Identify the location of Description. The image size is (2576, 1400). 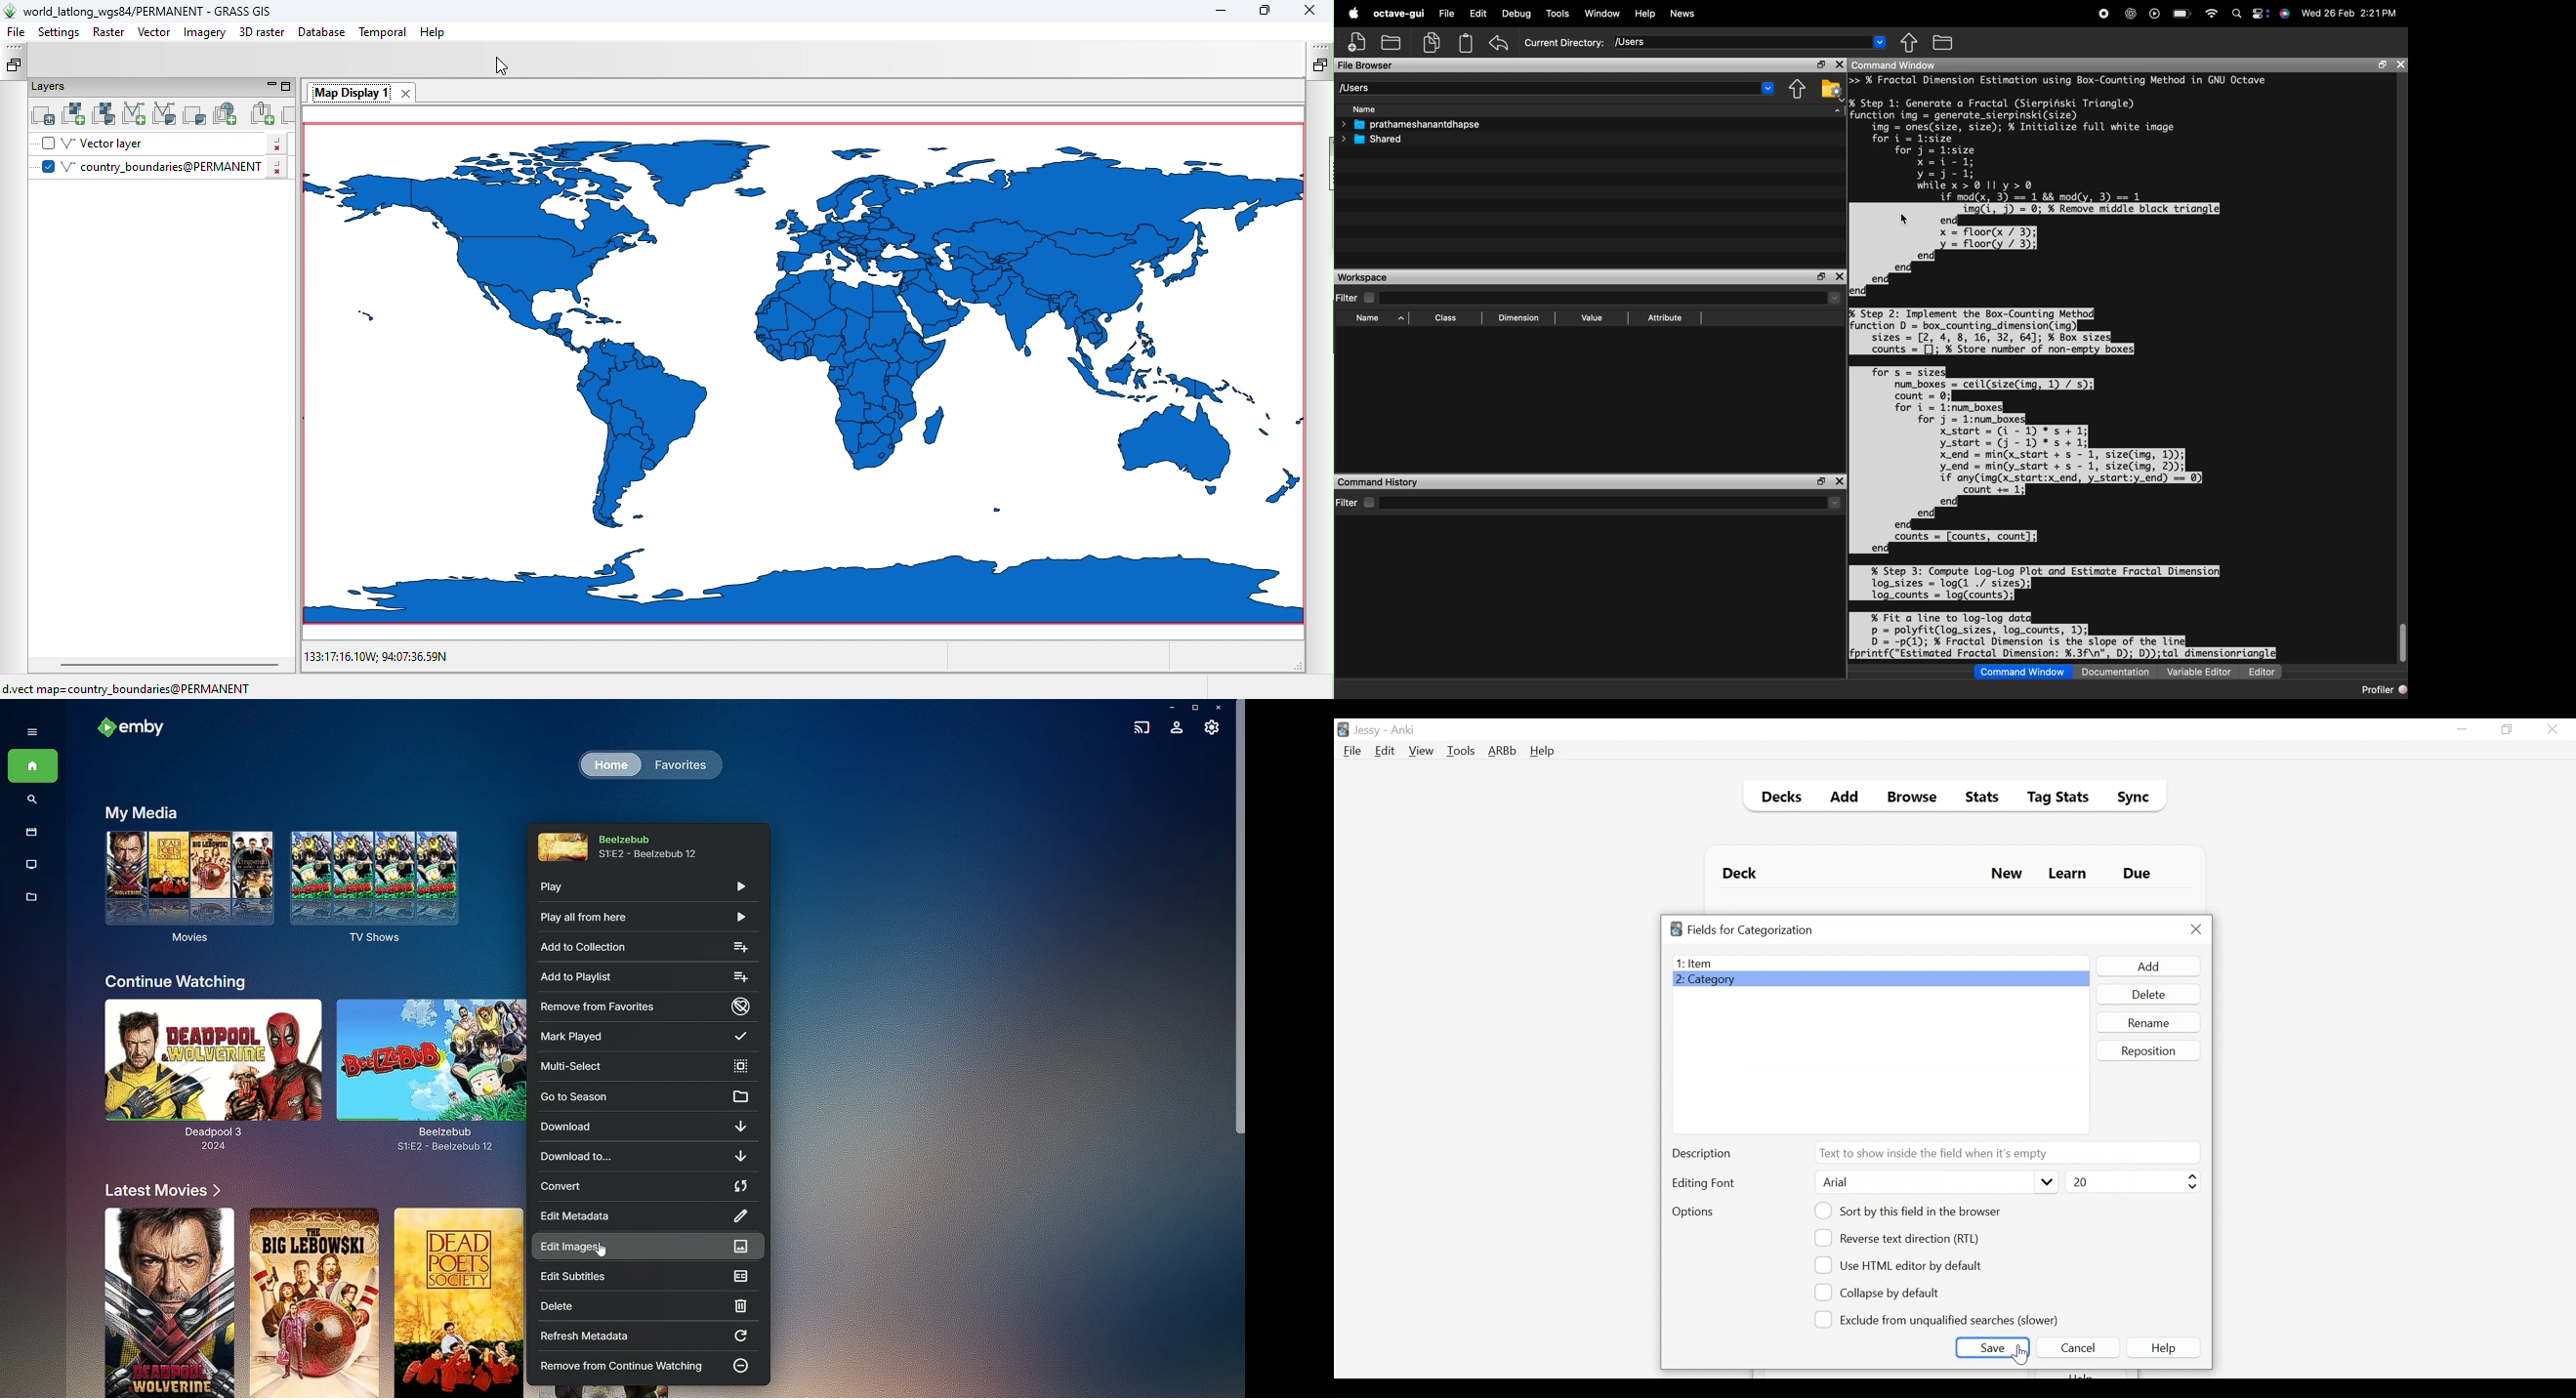
(1705, 1155).